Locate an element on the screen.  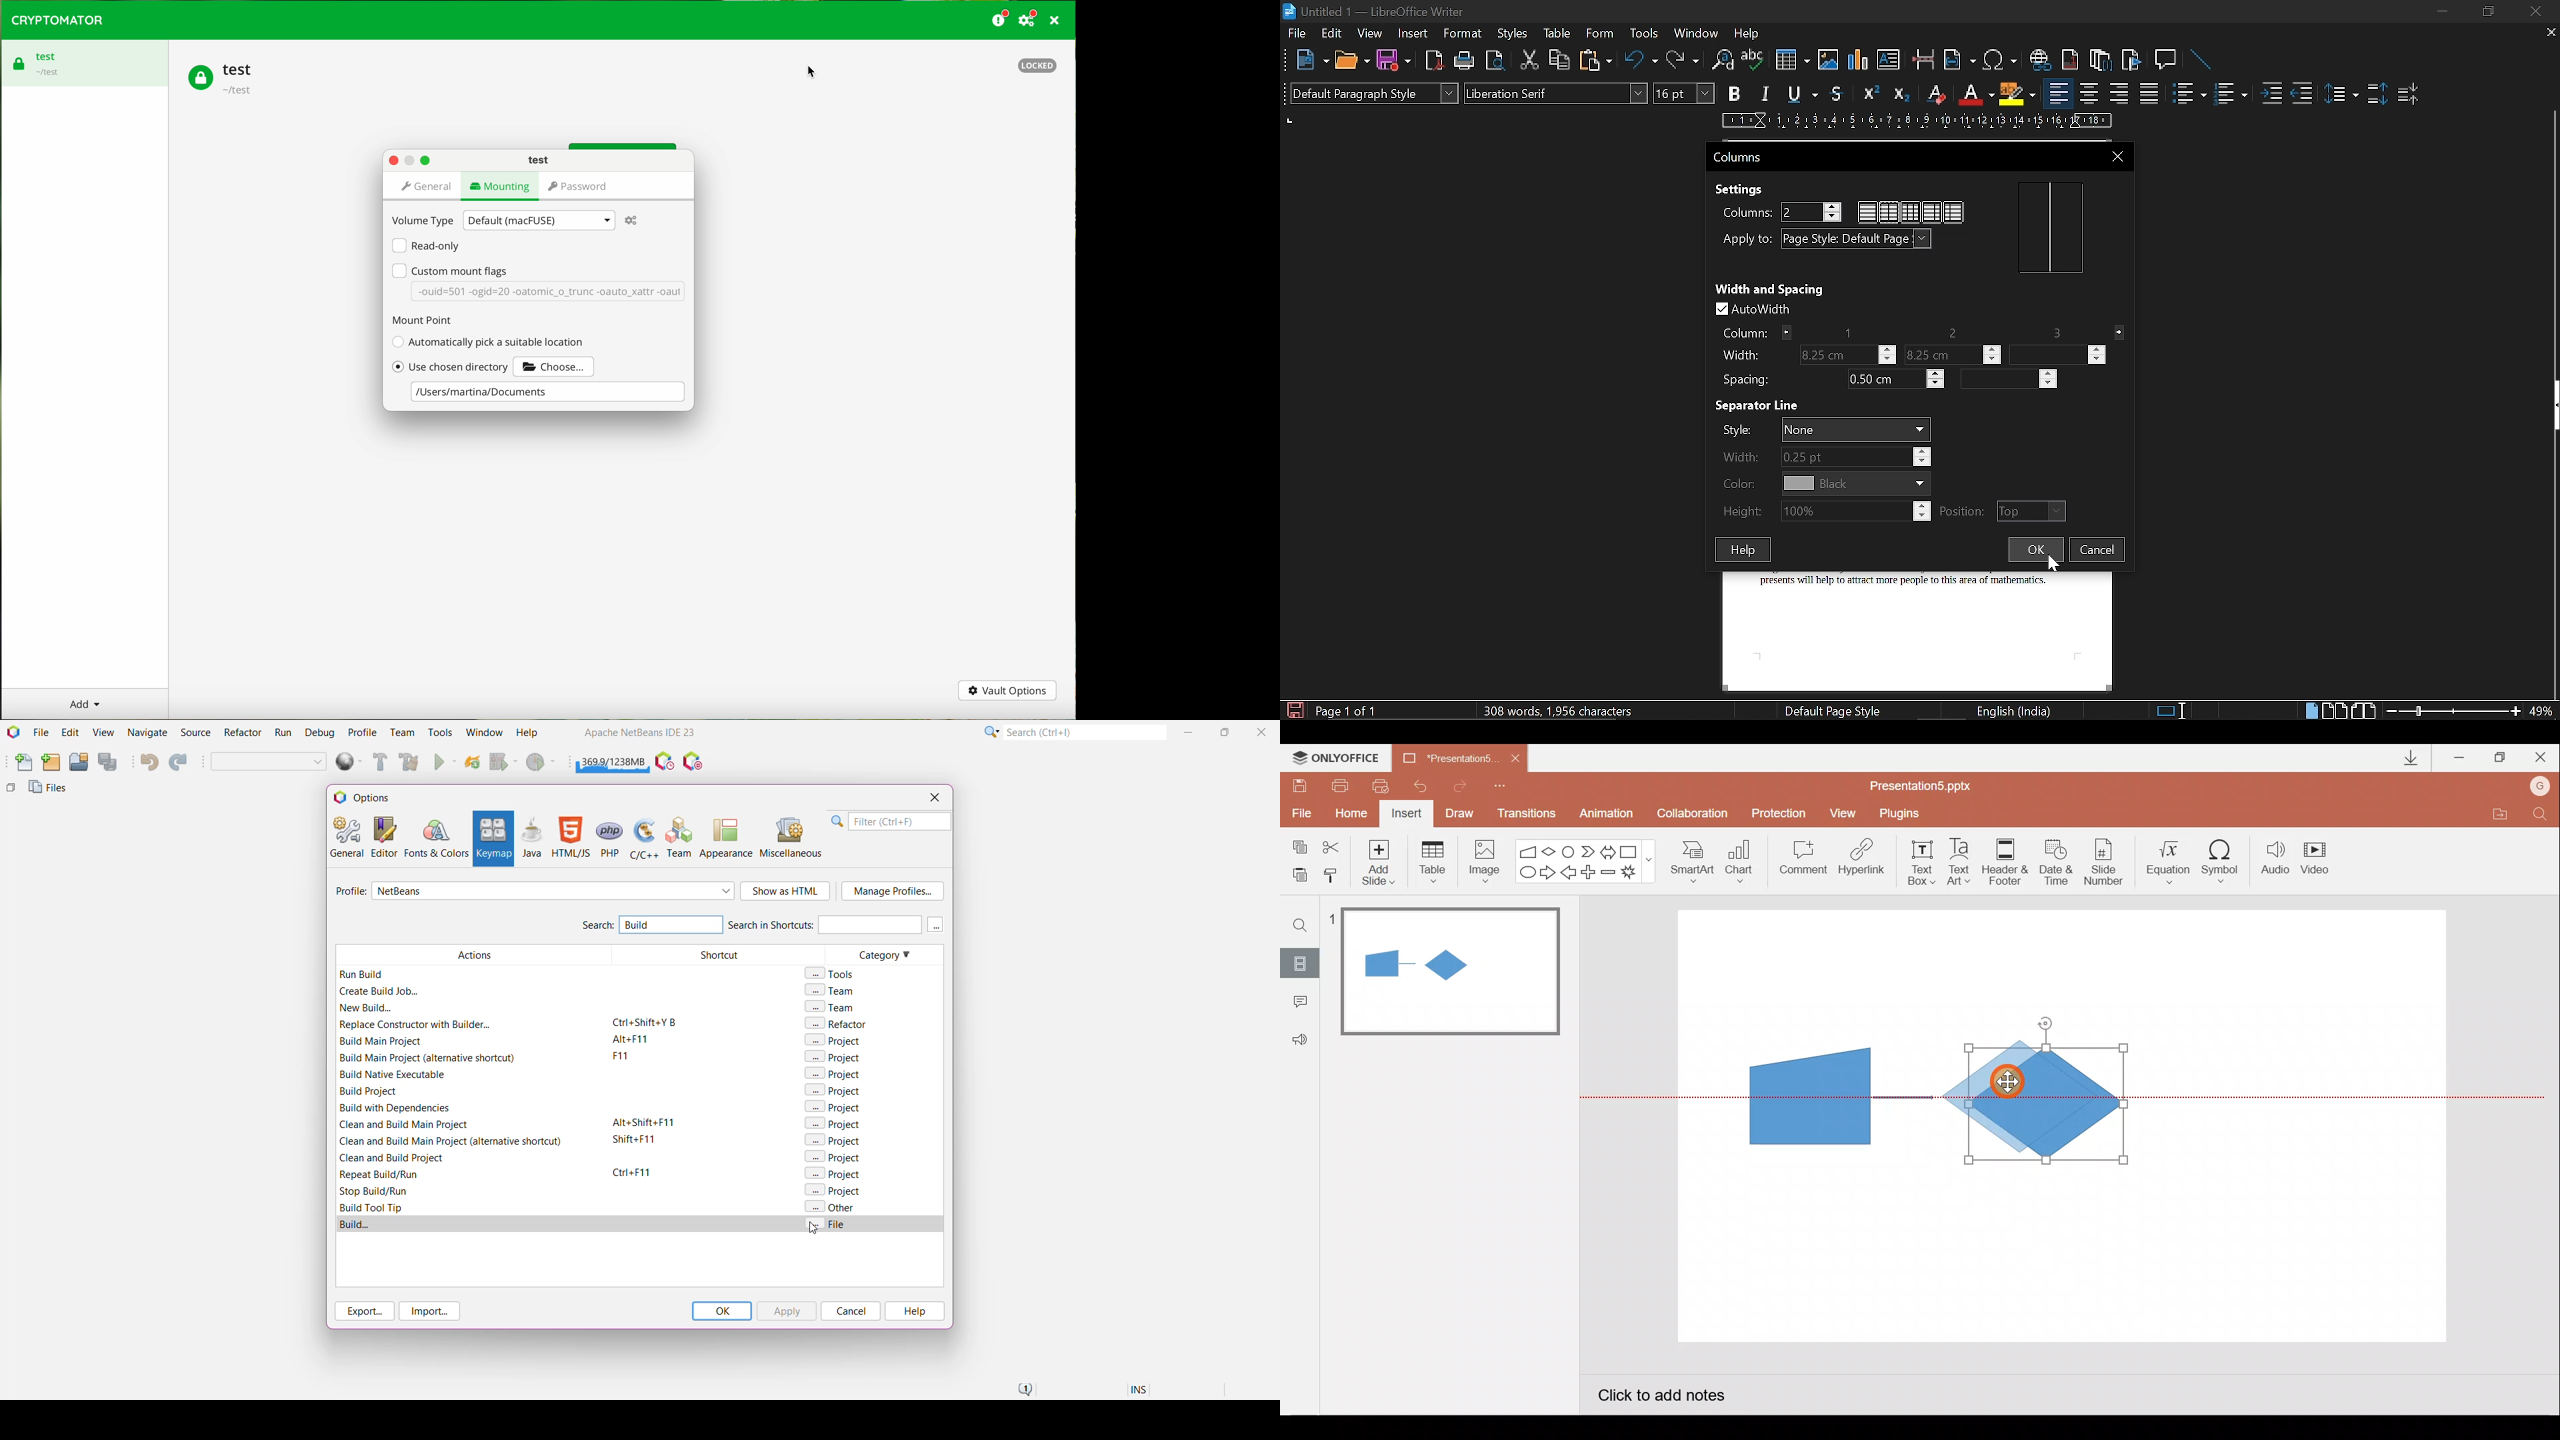
Date & time is located at coordinates (2055, 859).